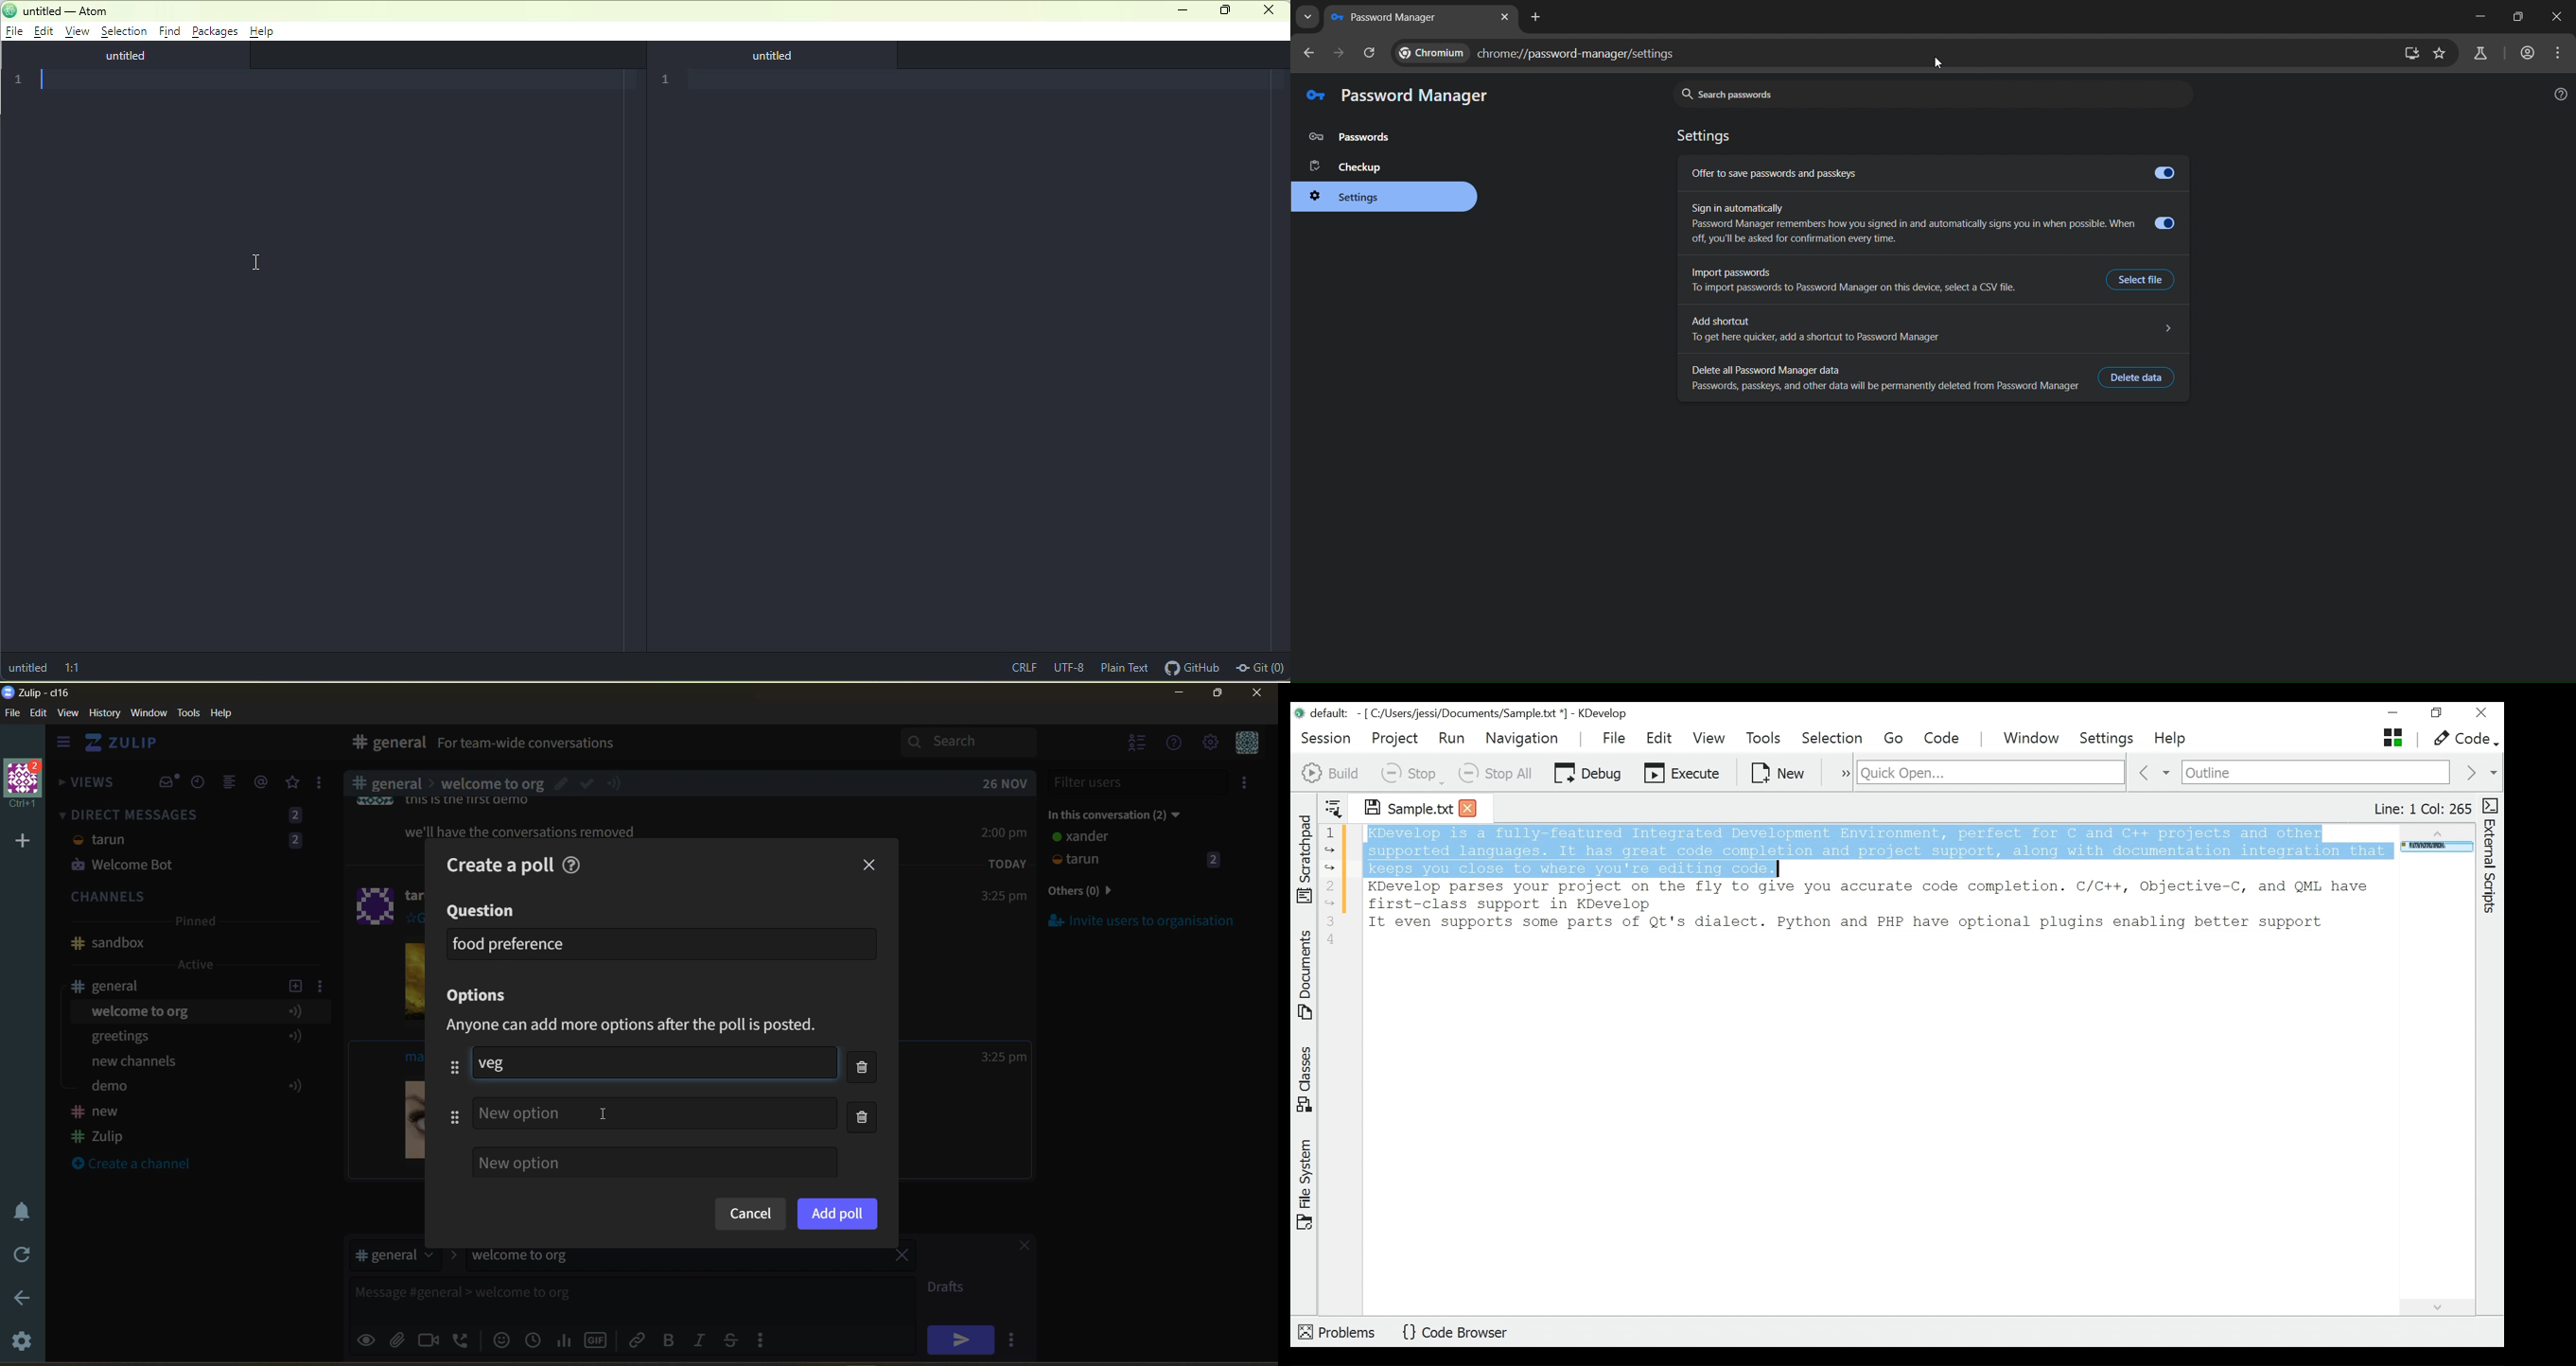 Image resolution: width=2576 pixels, height=1372 pixels. Describe the element at coordinates (87, 786) in the screenshot. I see `views` at that location.